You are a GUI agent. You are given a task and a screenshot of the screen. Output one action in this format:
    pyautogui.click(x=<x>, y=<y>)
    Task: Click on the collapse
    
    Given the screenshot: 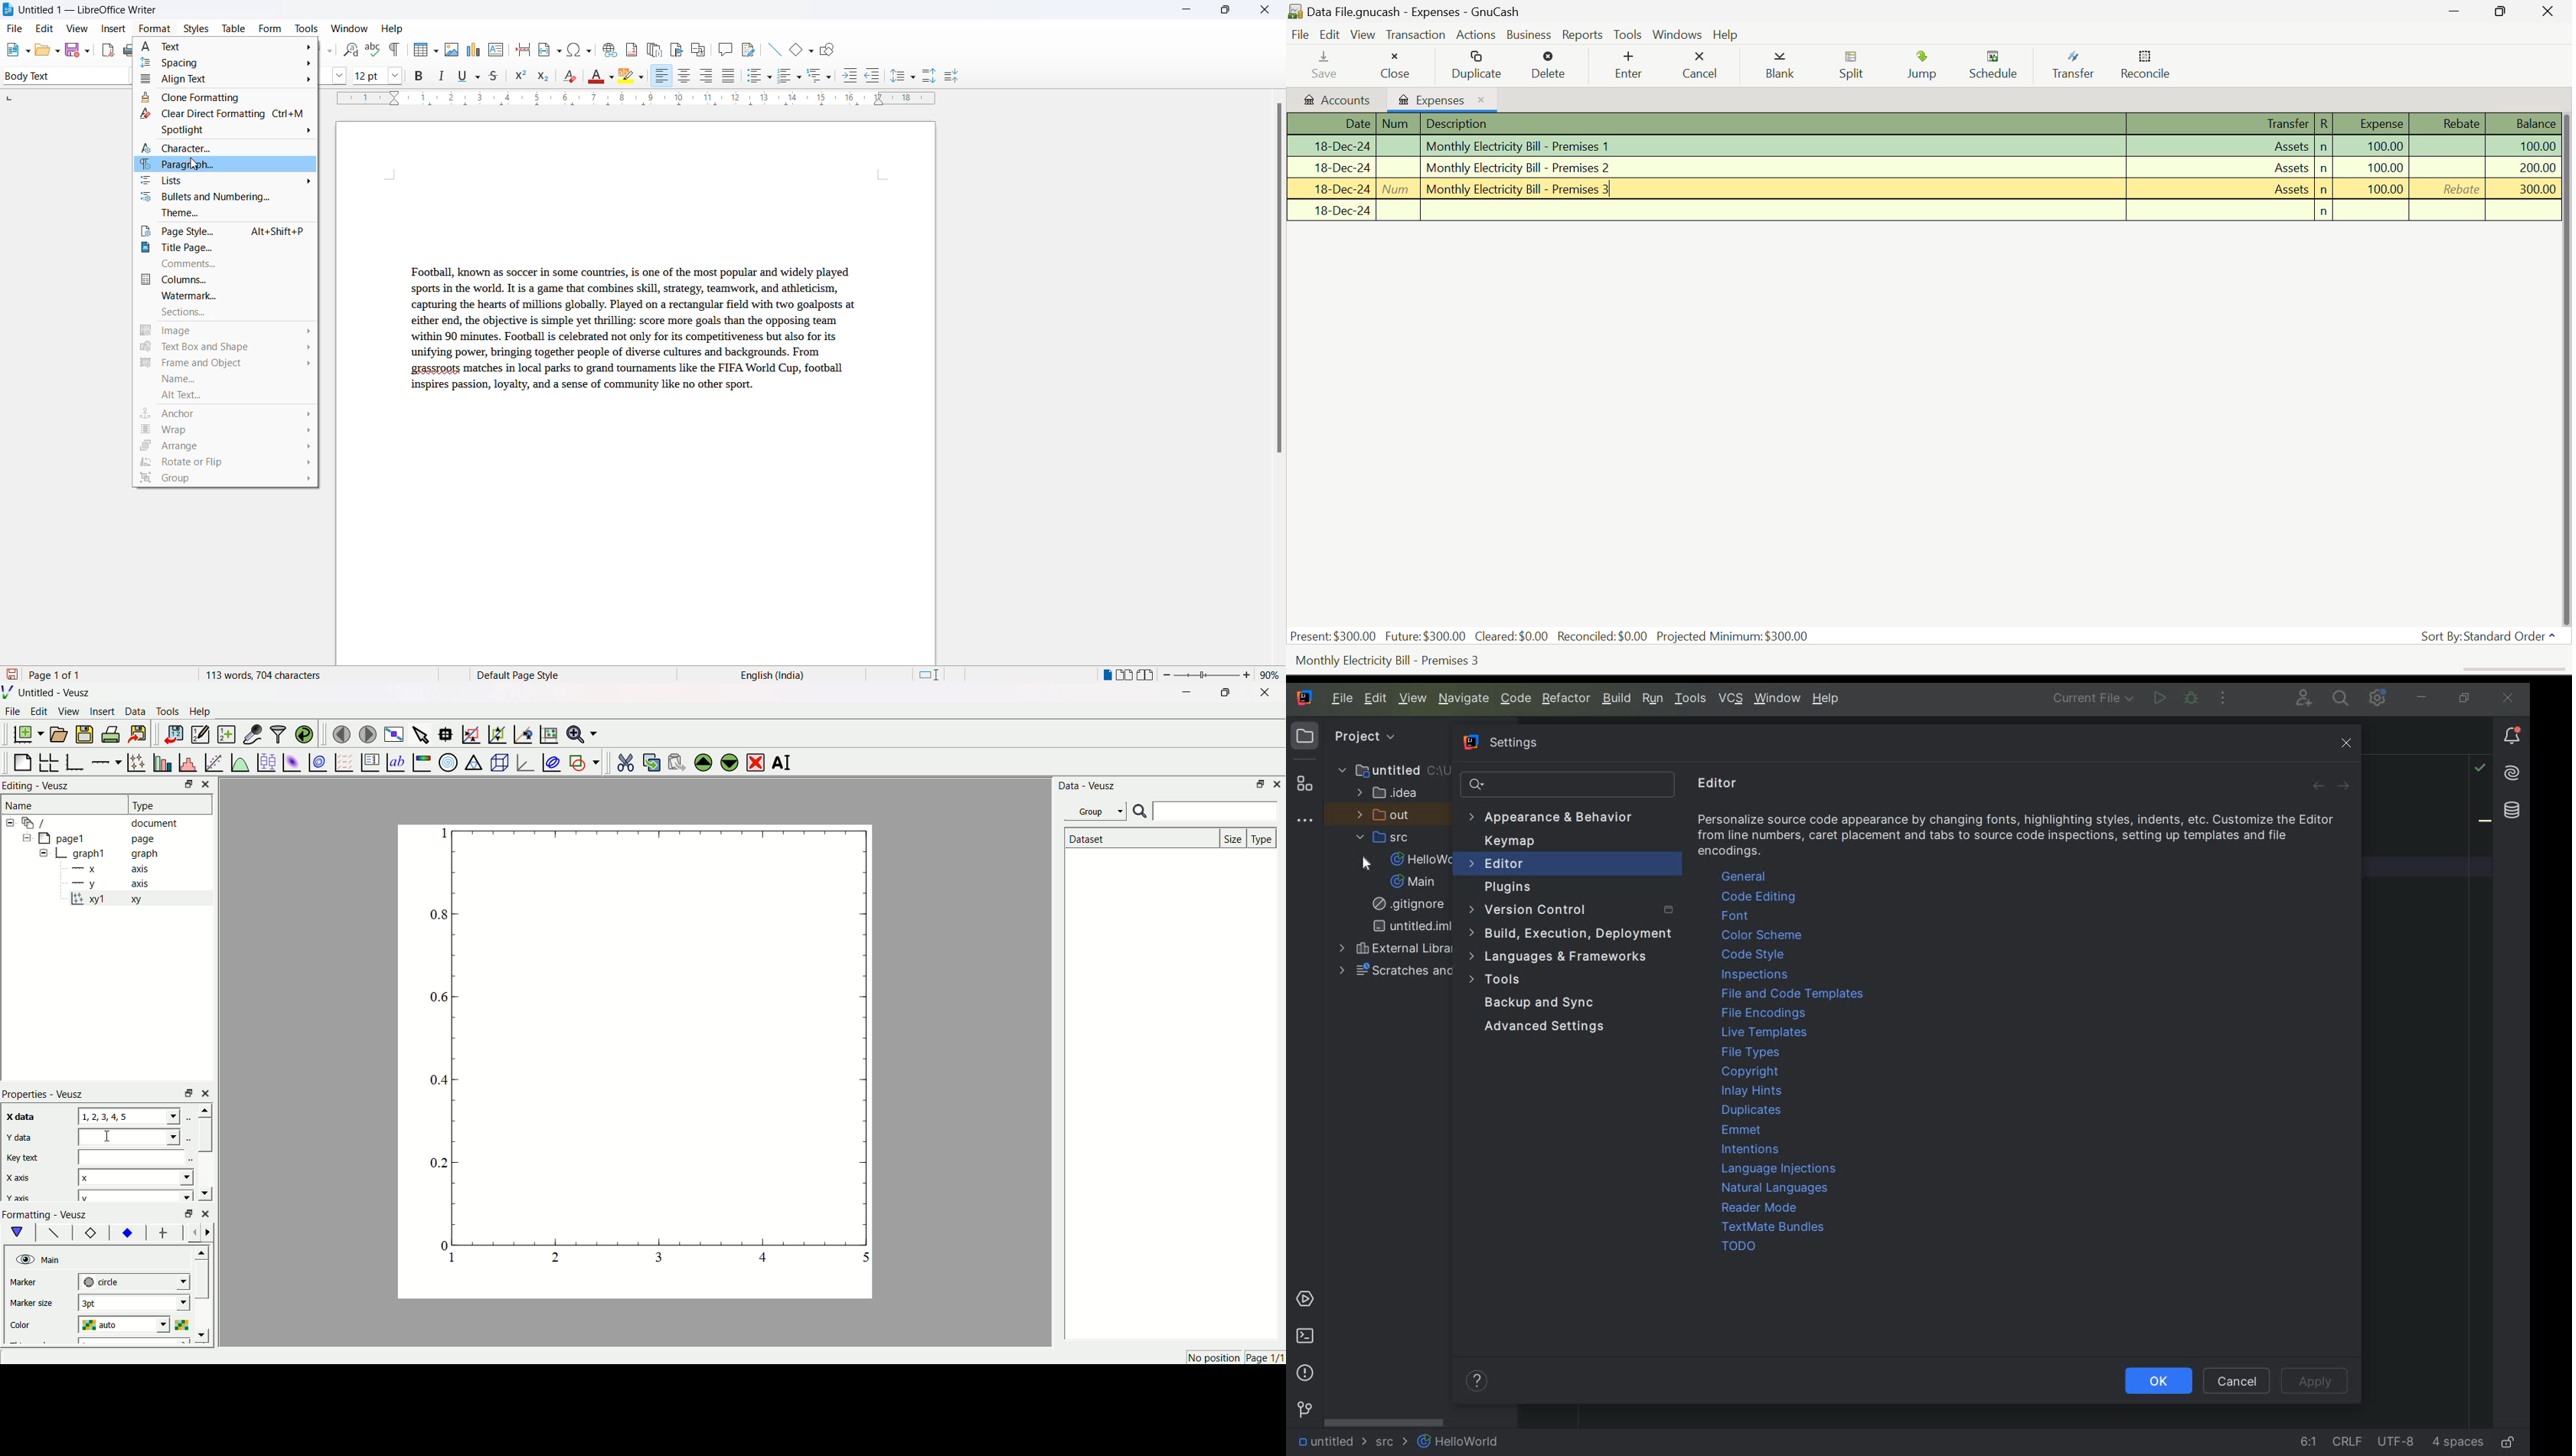 What is the action you would take?
    pyautogui.click(x=12, y=823)
    